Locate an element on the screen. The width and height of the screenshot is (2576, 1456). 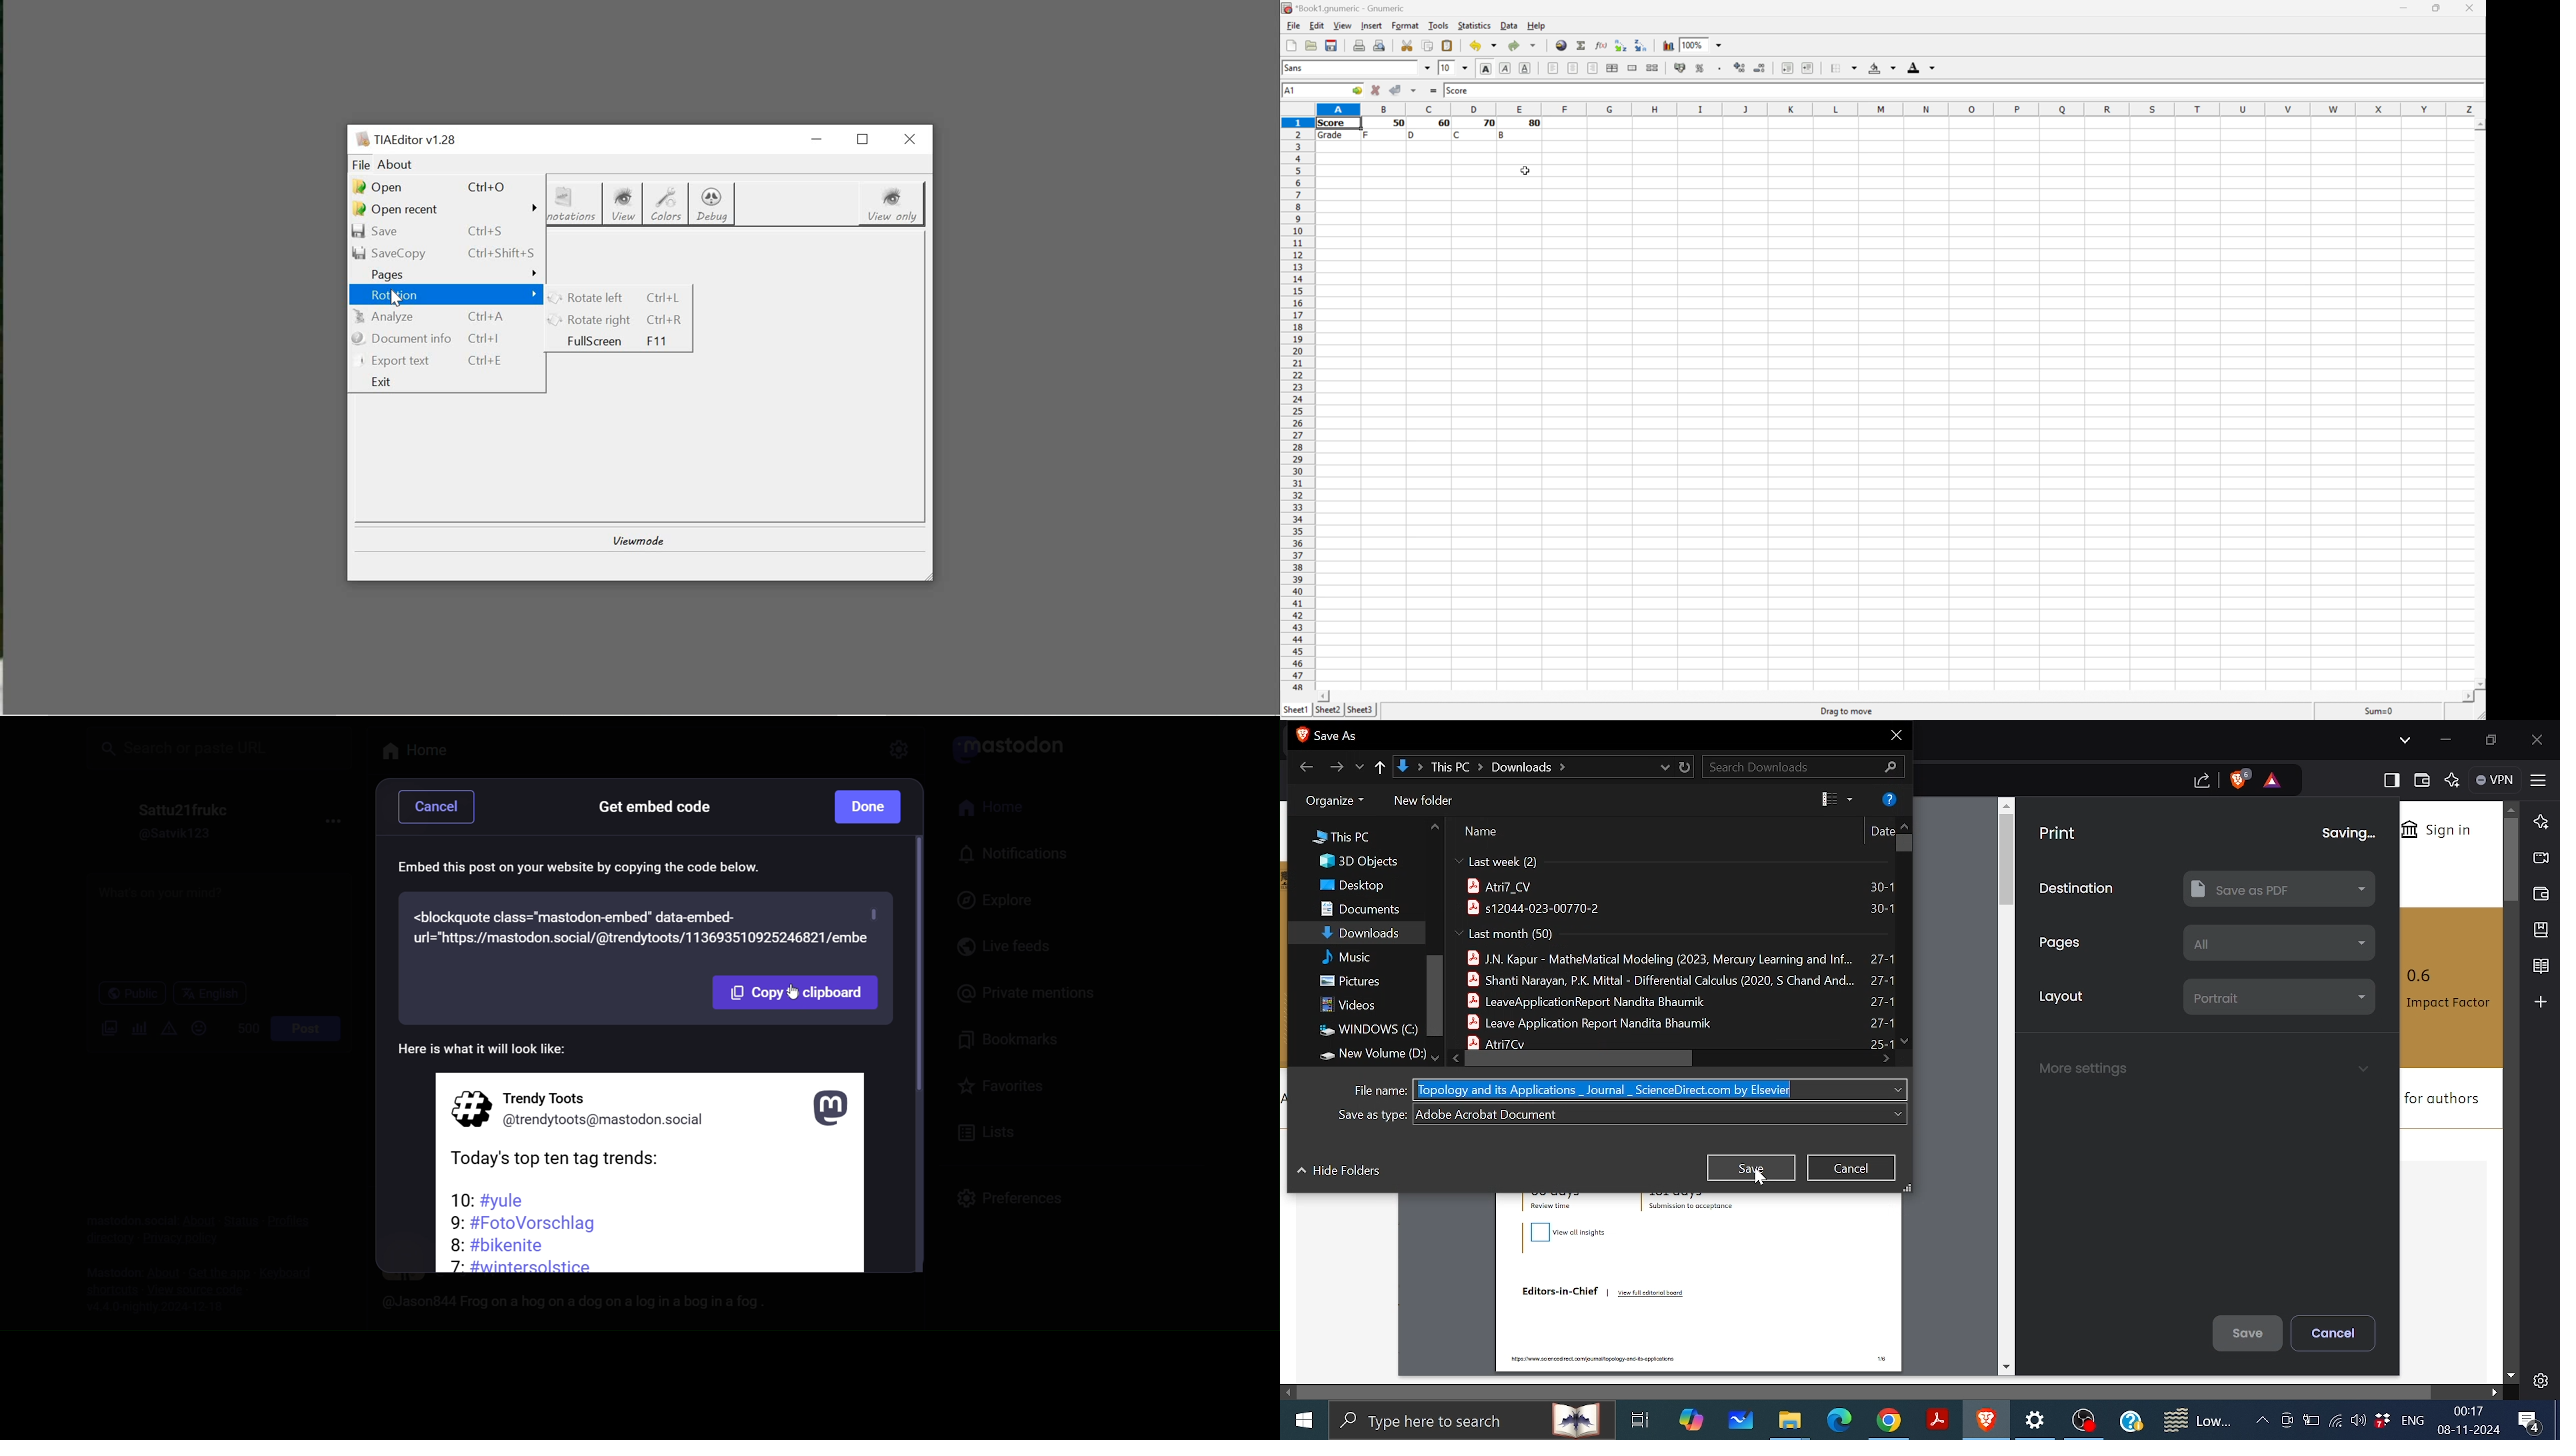
Insert Chart is located at coordinates (1667, 44).